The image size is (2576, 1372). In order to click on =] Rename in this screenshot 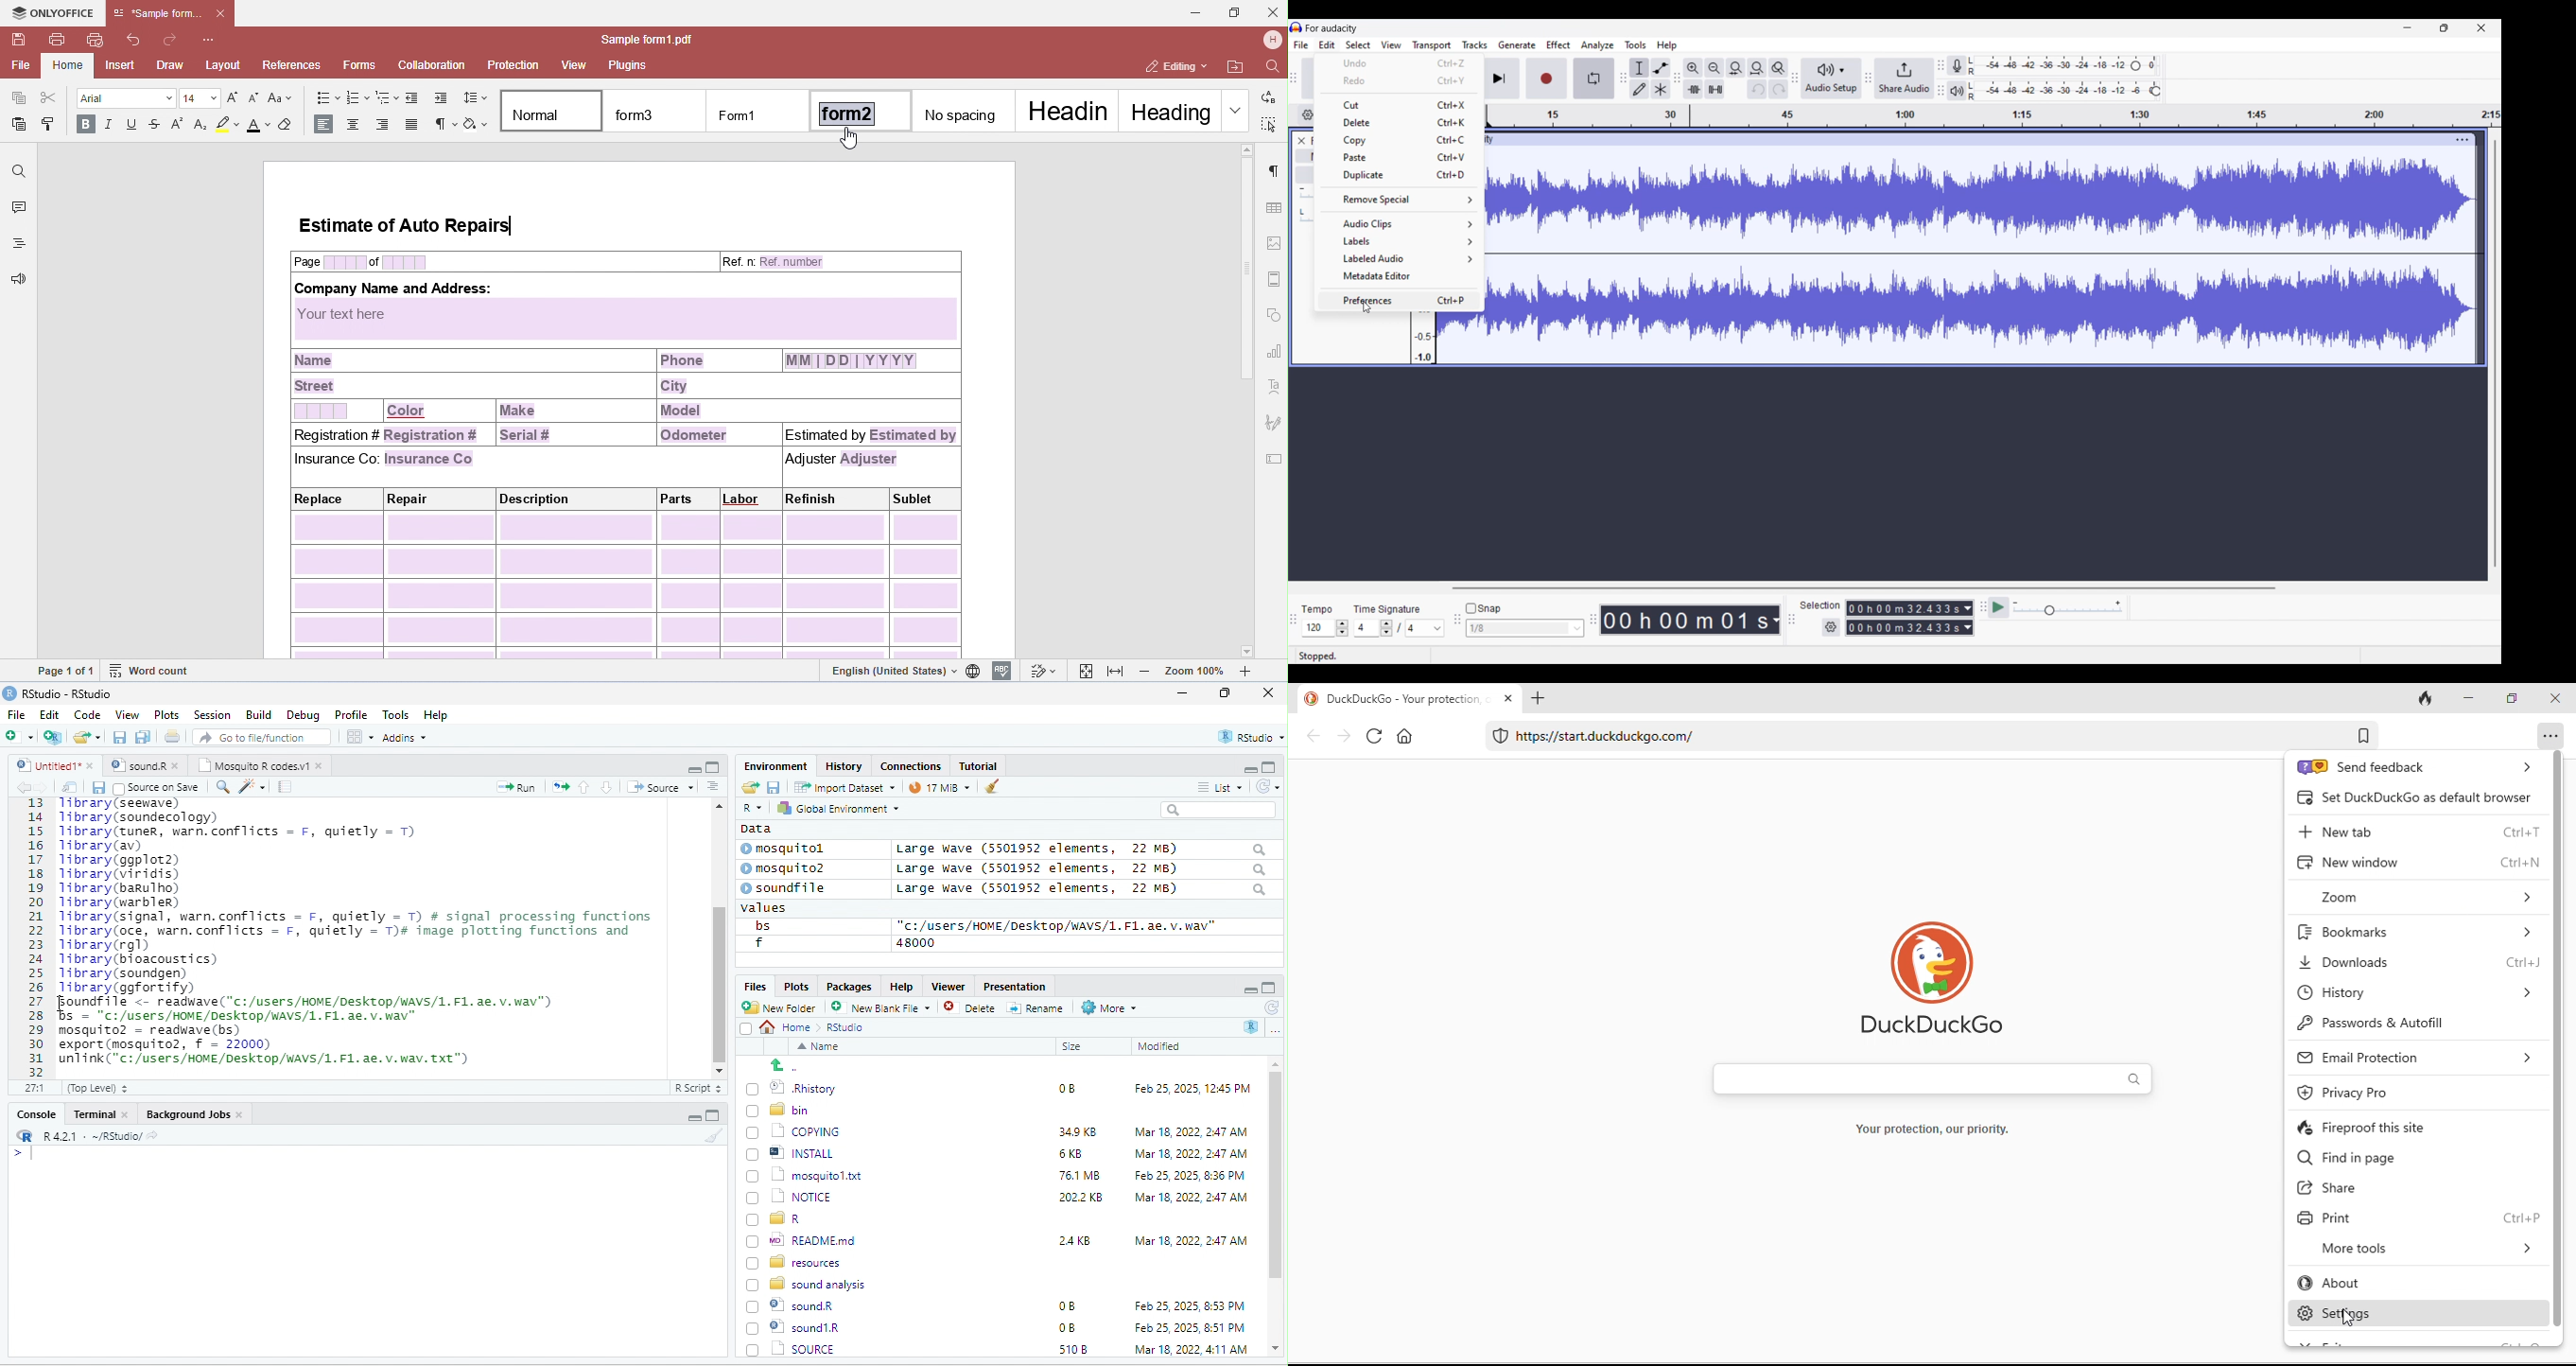, I will do `click(1036, 1007)`.